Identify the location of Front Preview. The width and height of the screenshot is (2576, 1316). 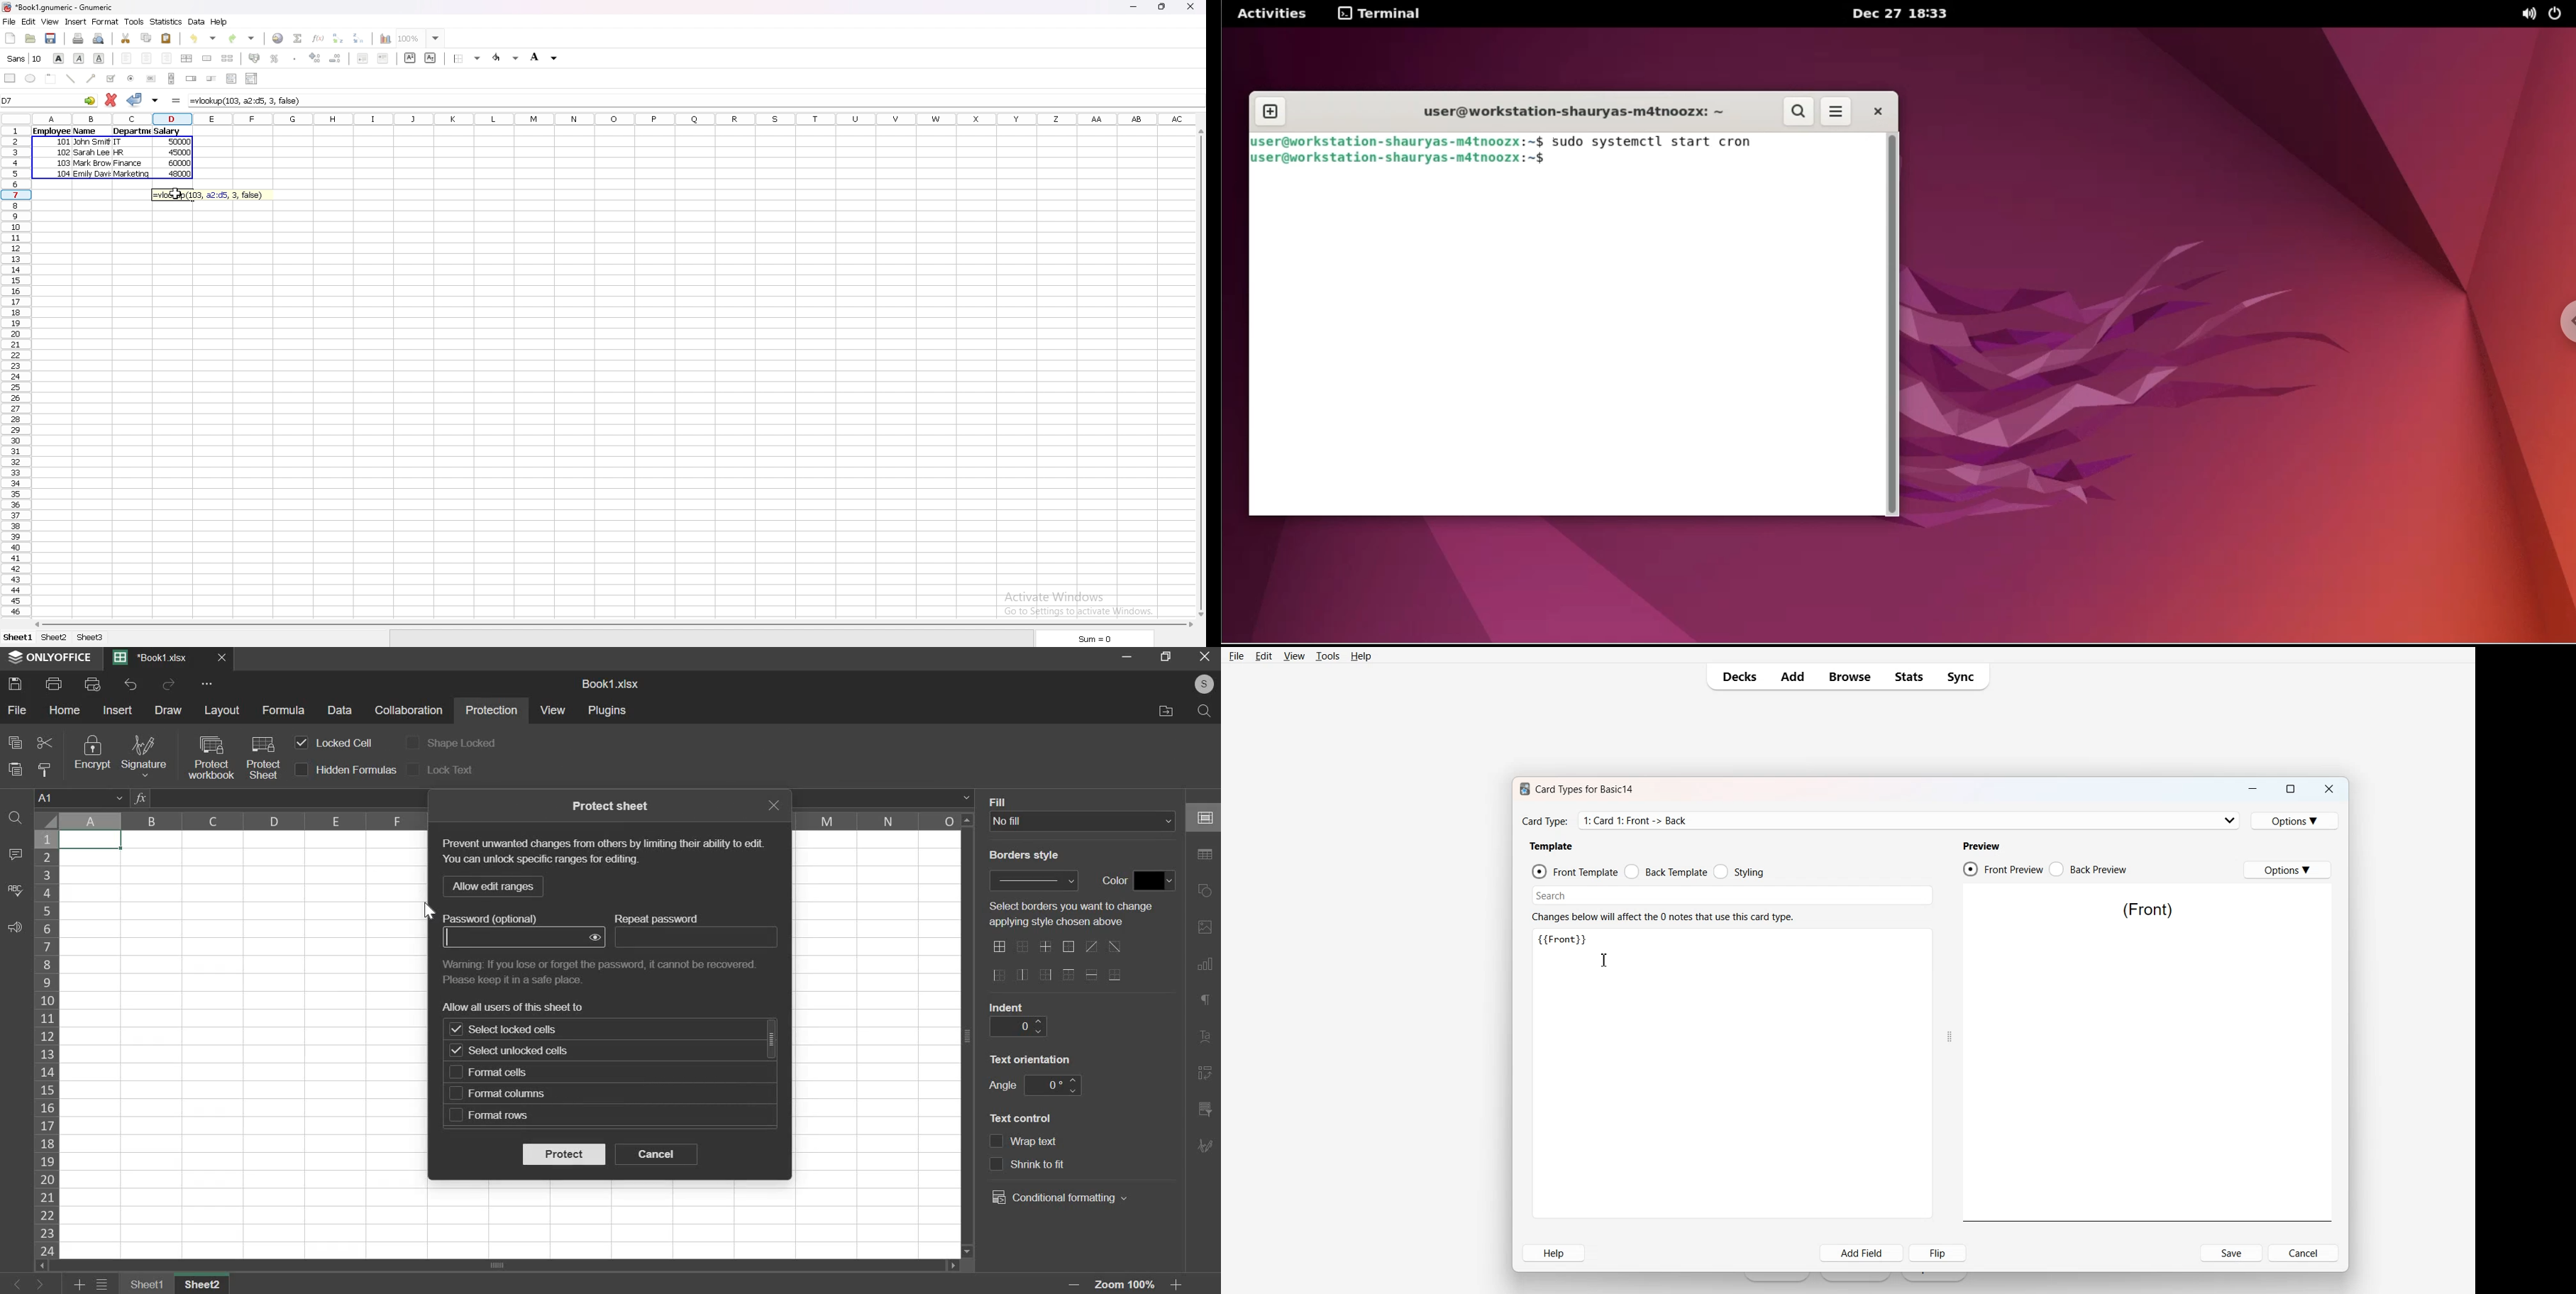
(2003, 869).